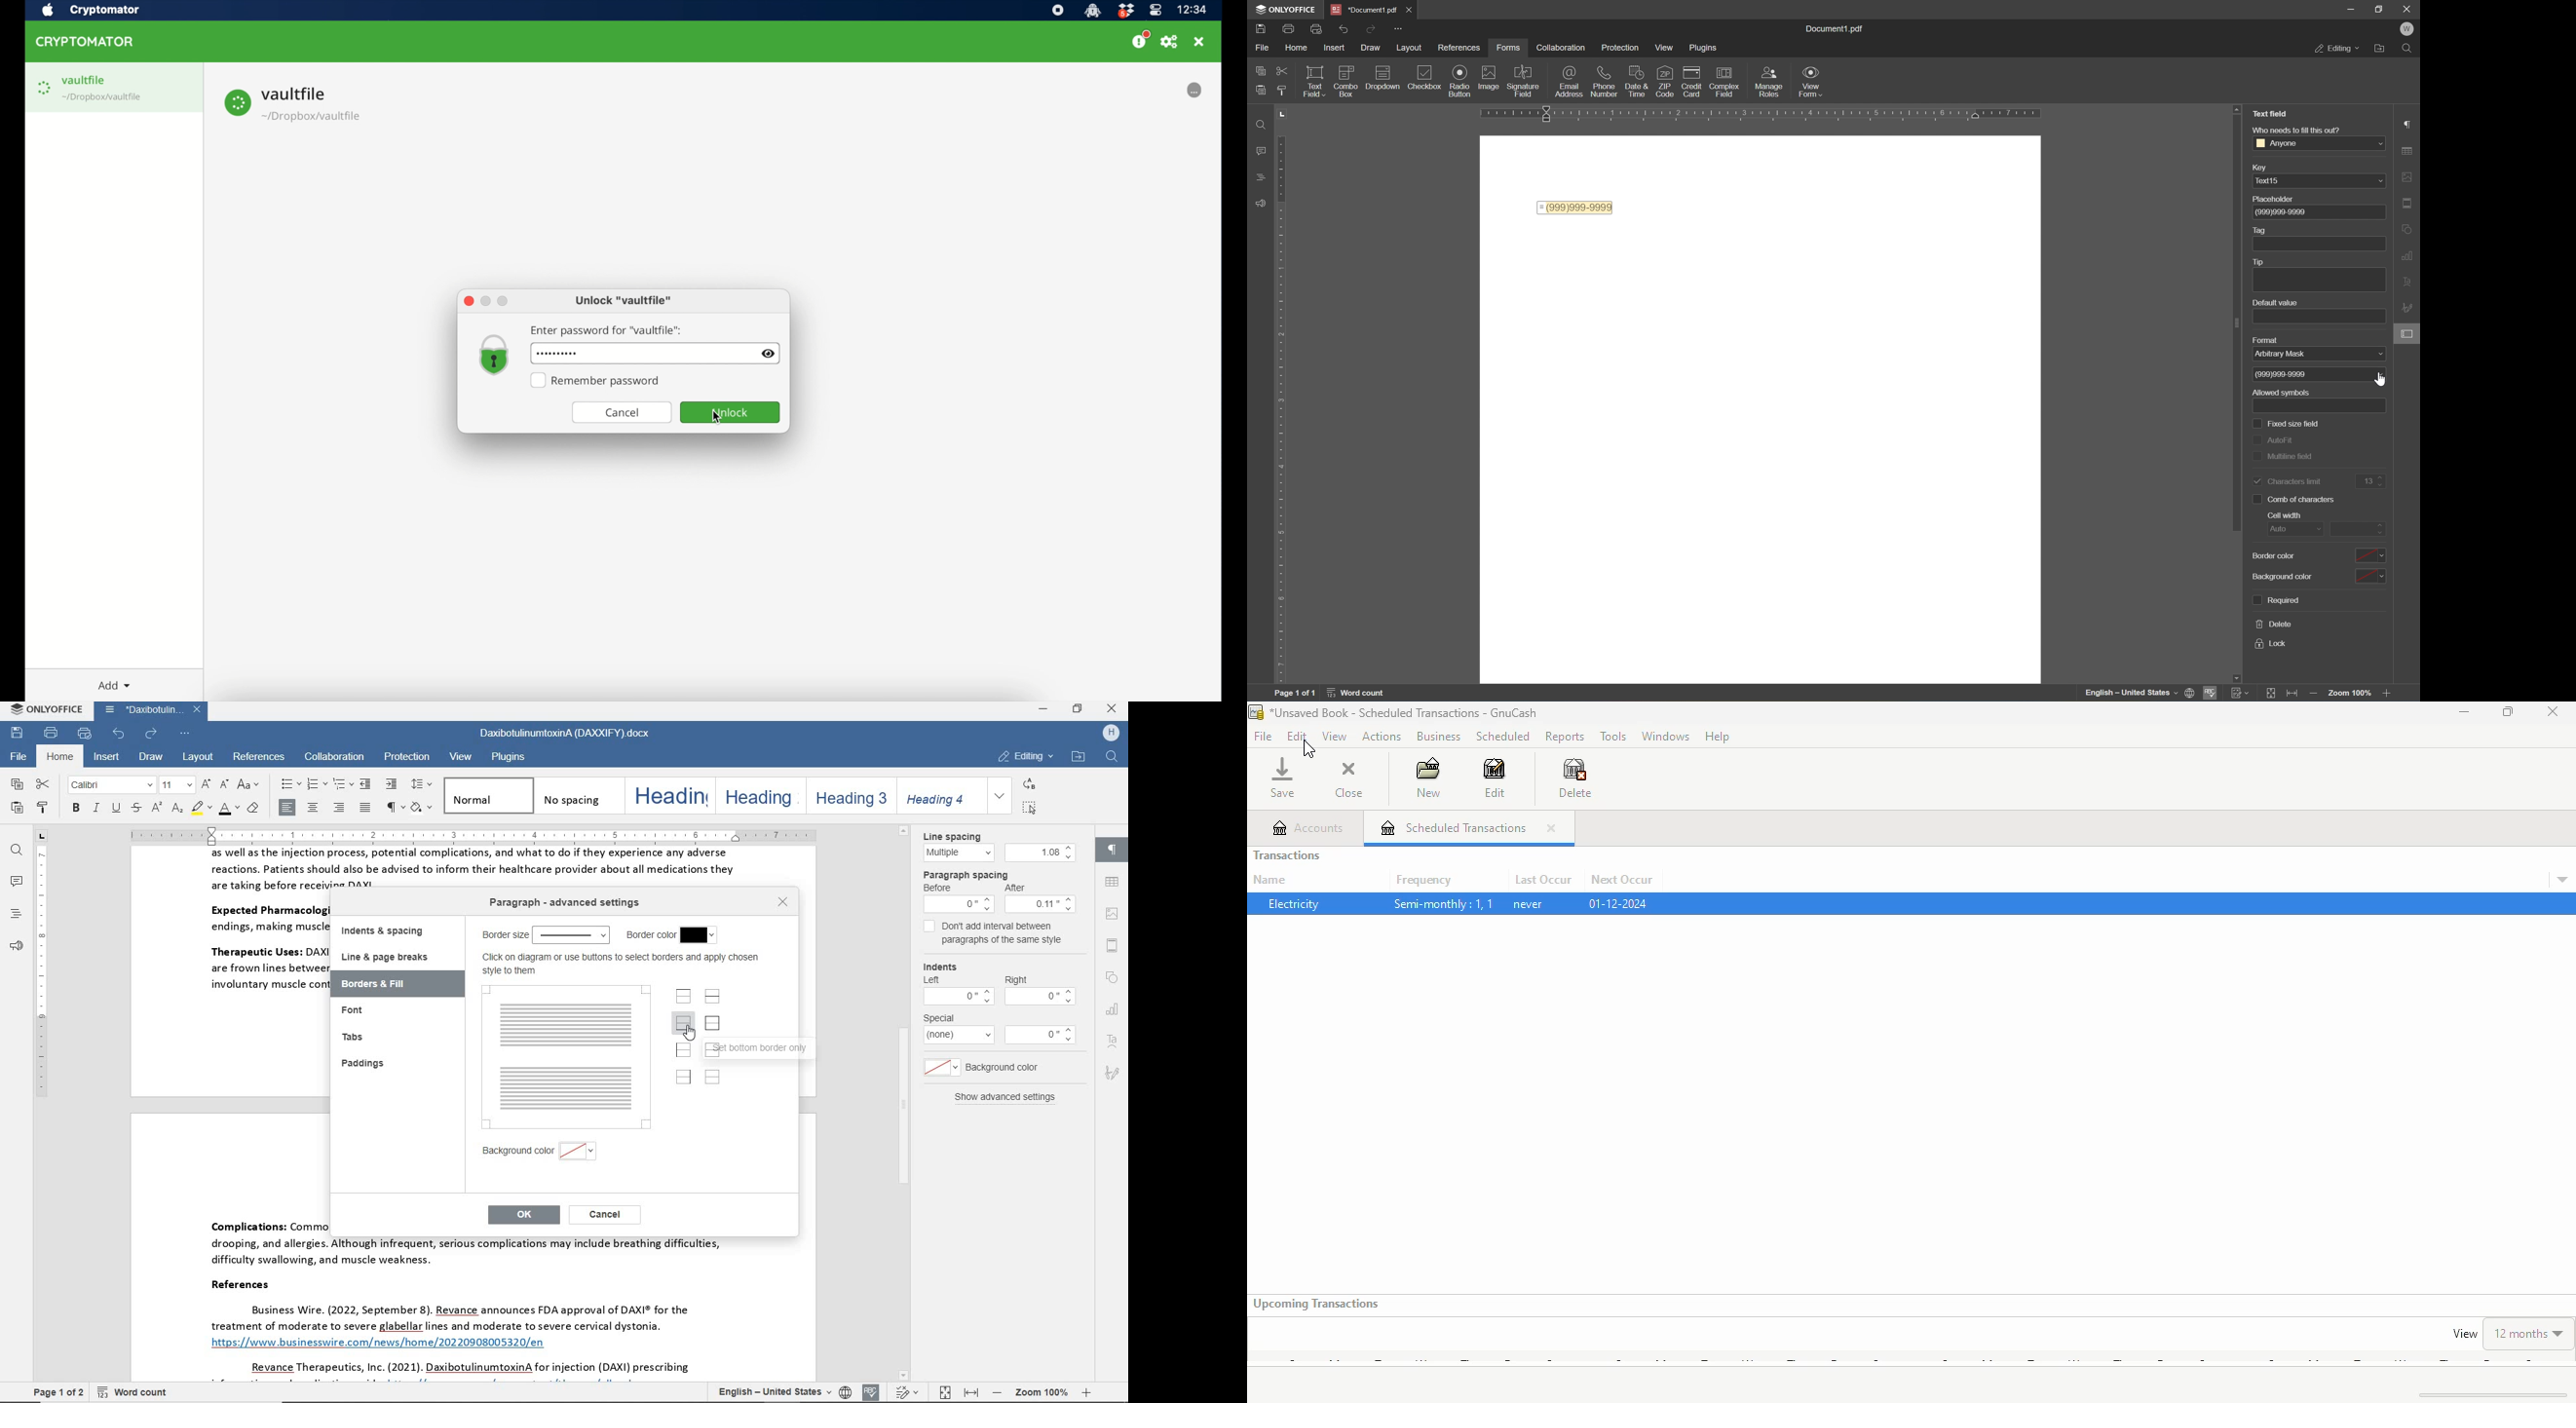 The height and width of the screenshot is (1428, 2576). Describe the element at coordinates (1258, 175) in the screenshot. I see `headings` at that location.